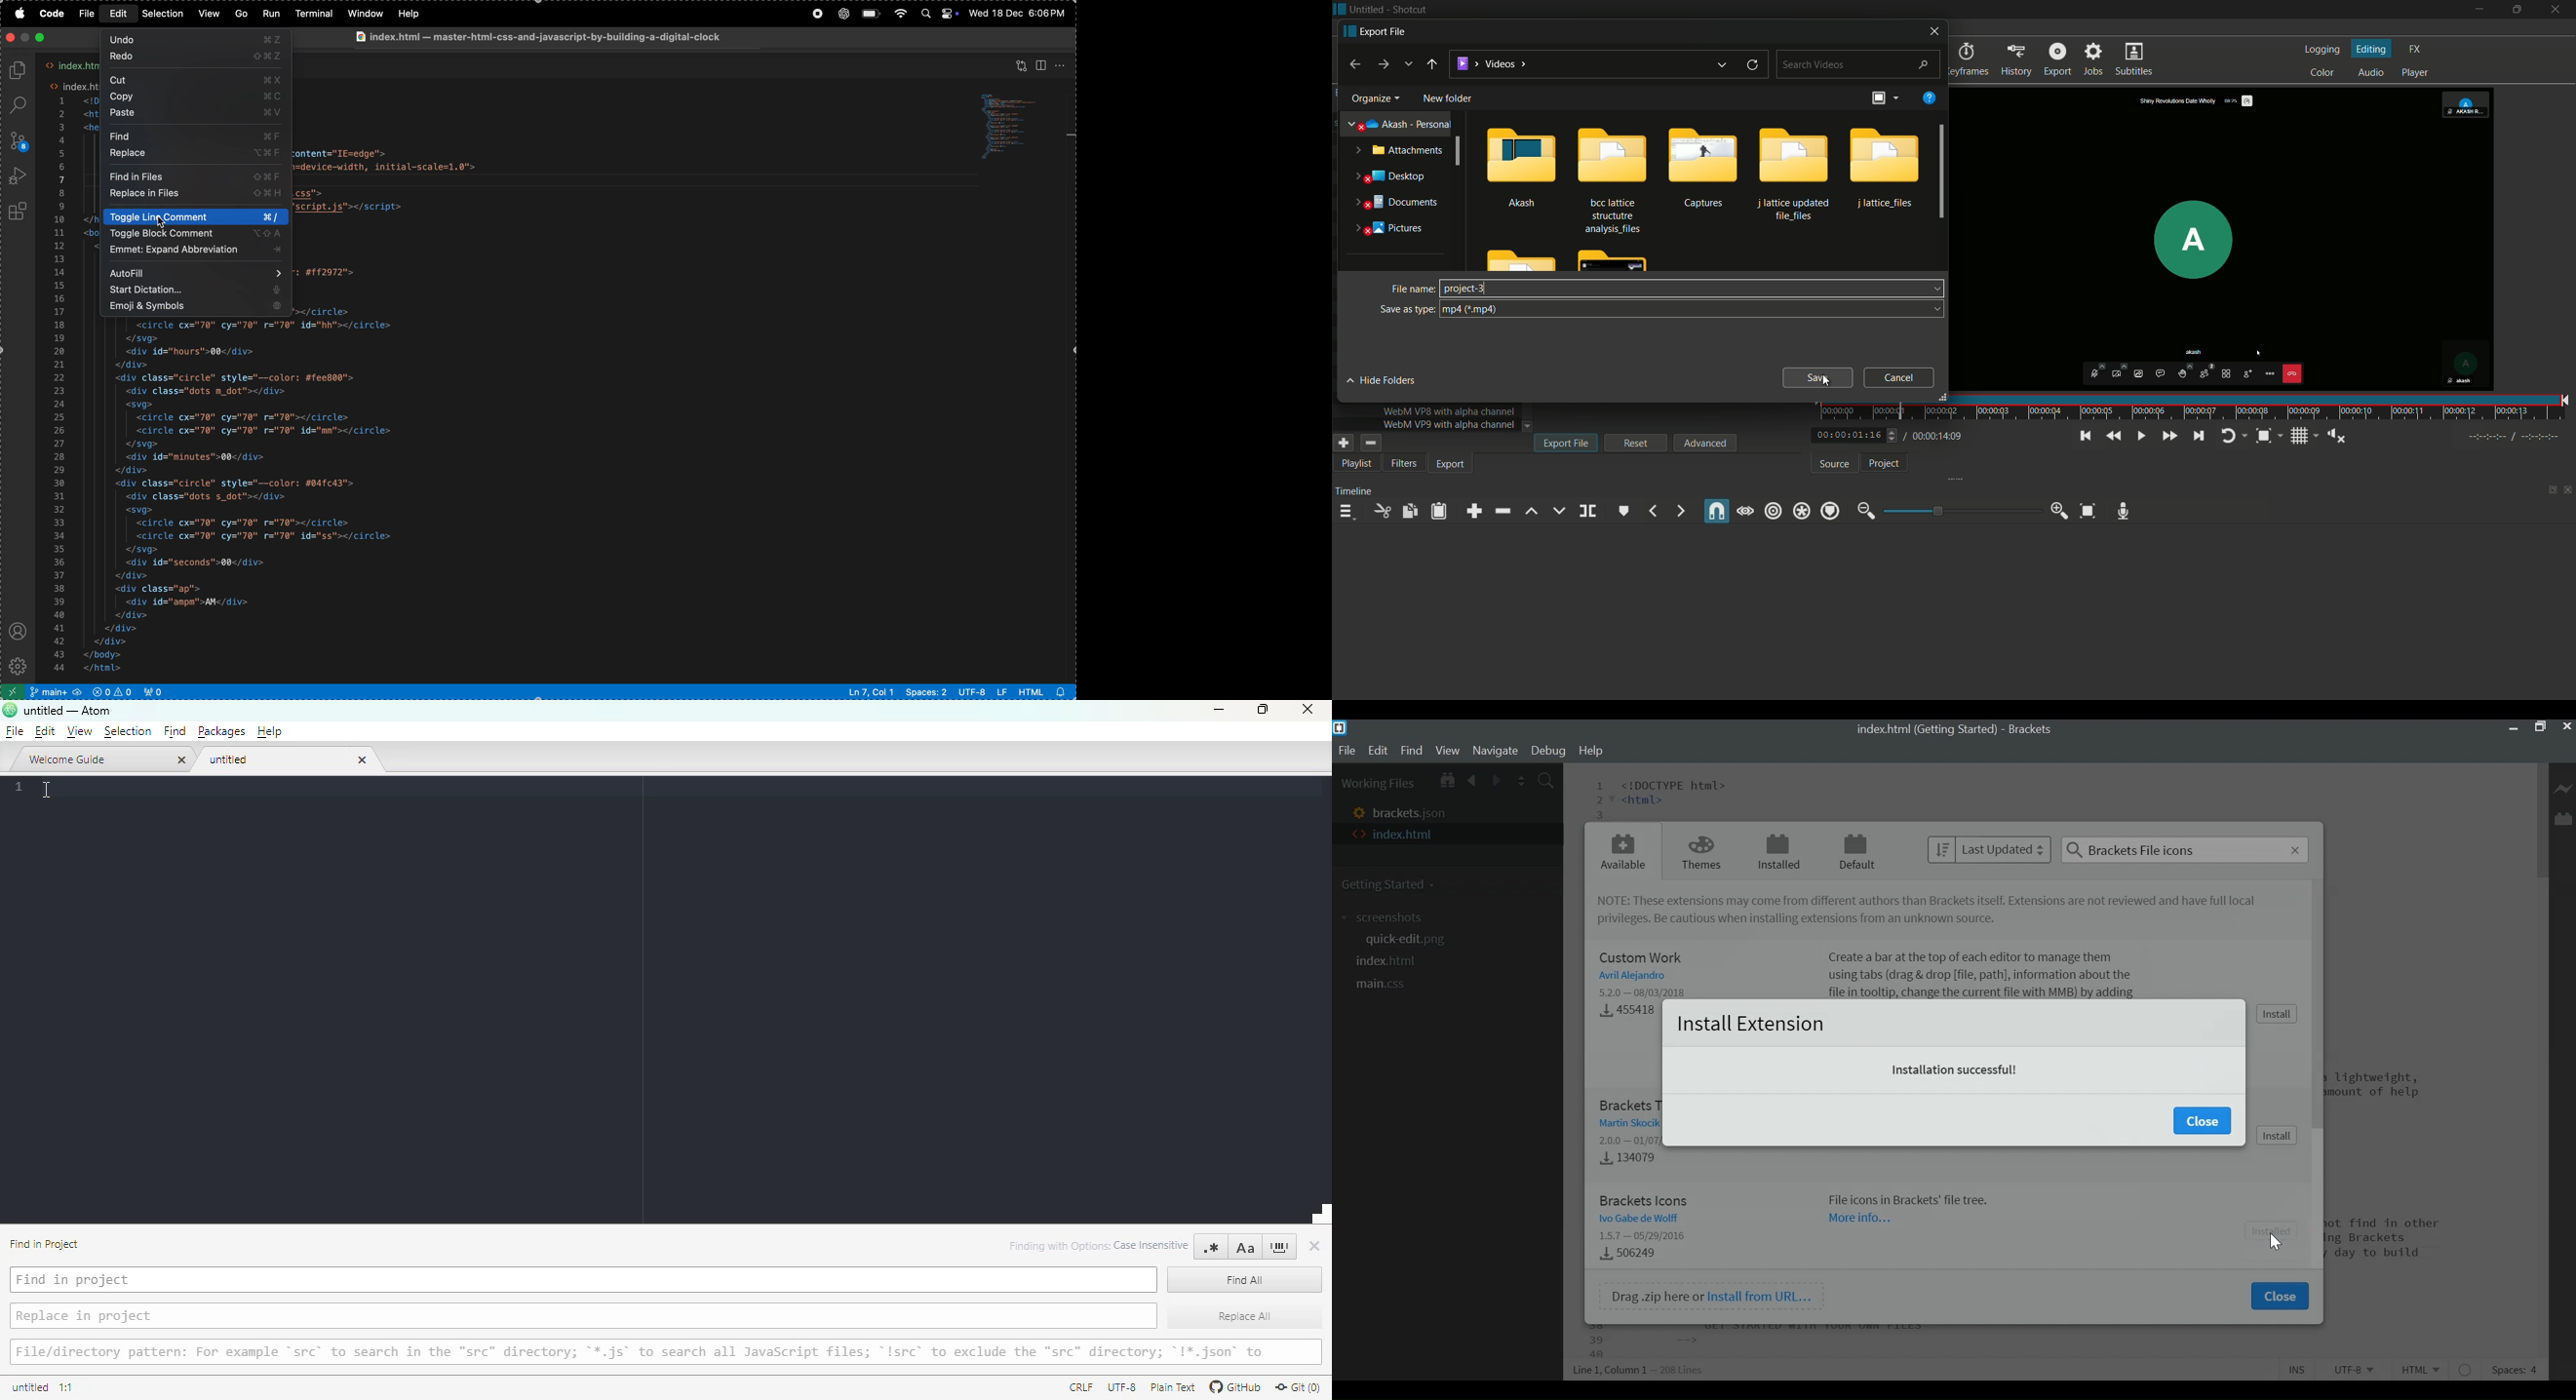 This screenshot has width=2576, height=1400. What do you see at coordinates (1550, 752) in the screenshot?
I see `Debug` at bounding box center [1550, 752].